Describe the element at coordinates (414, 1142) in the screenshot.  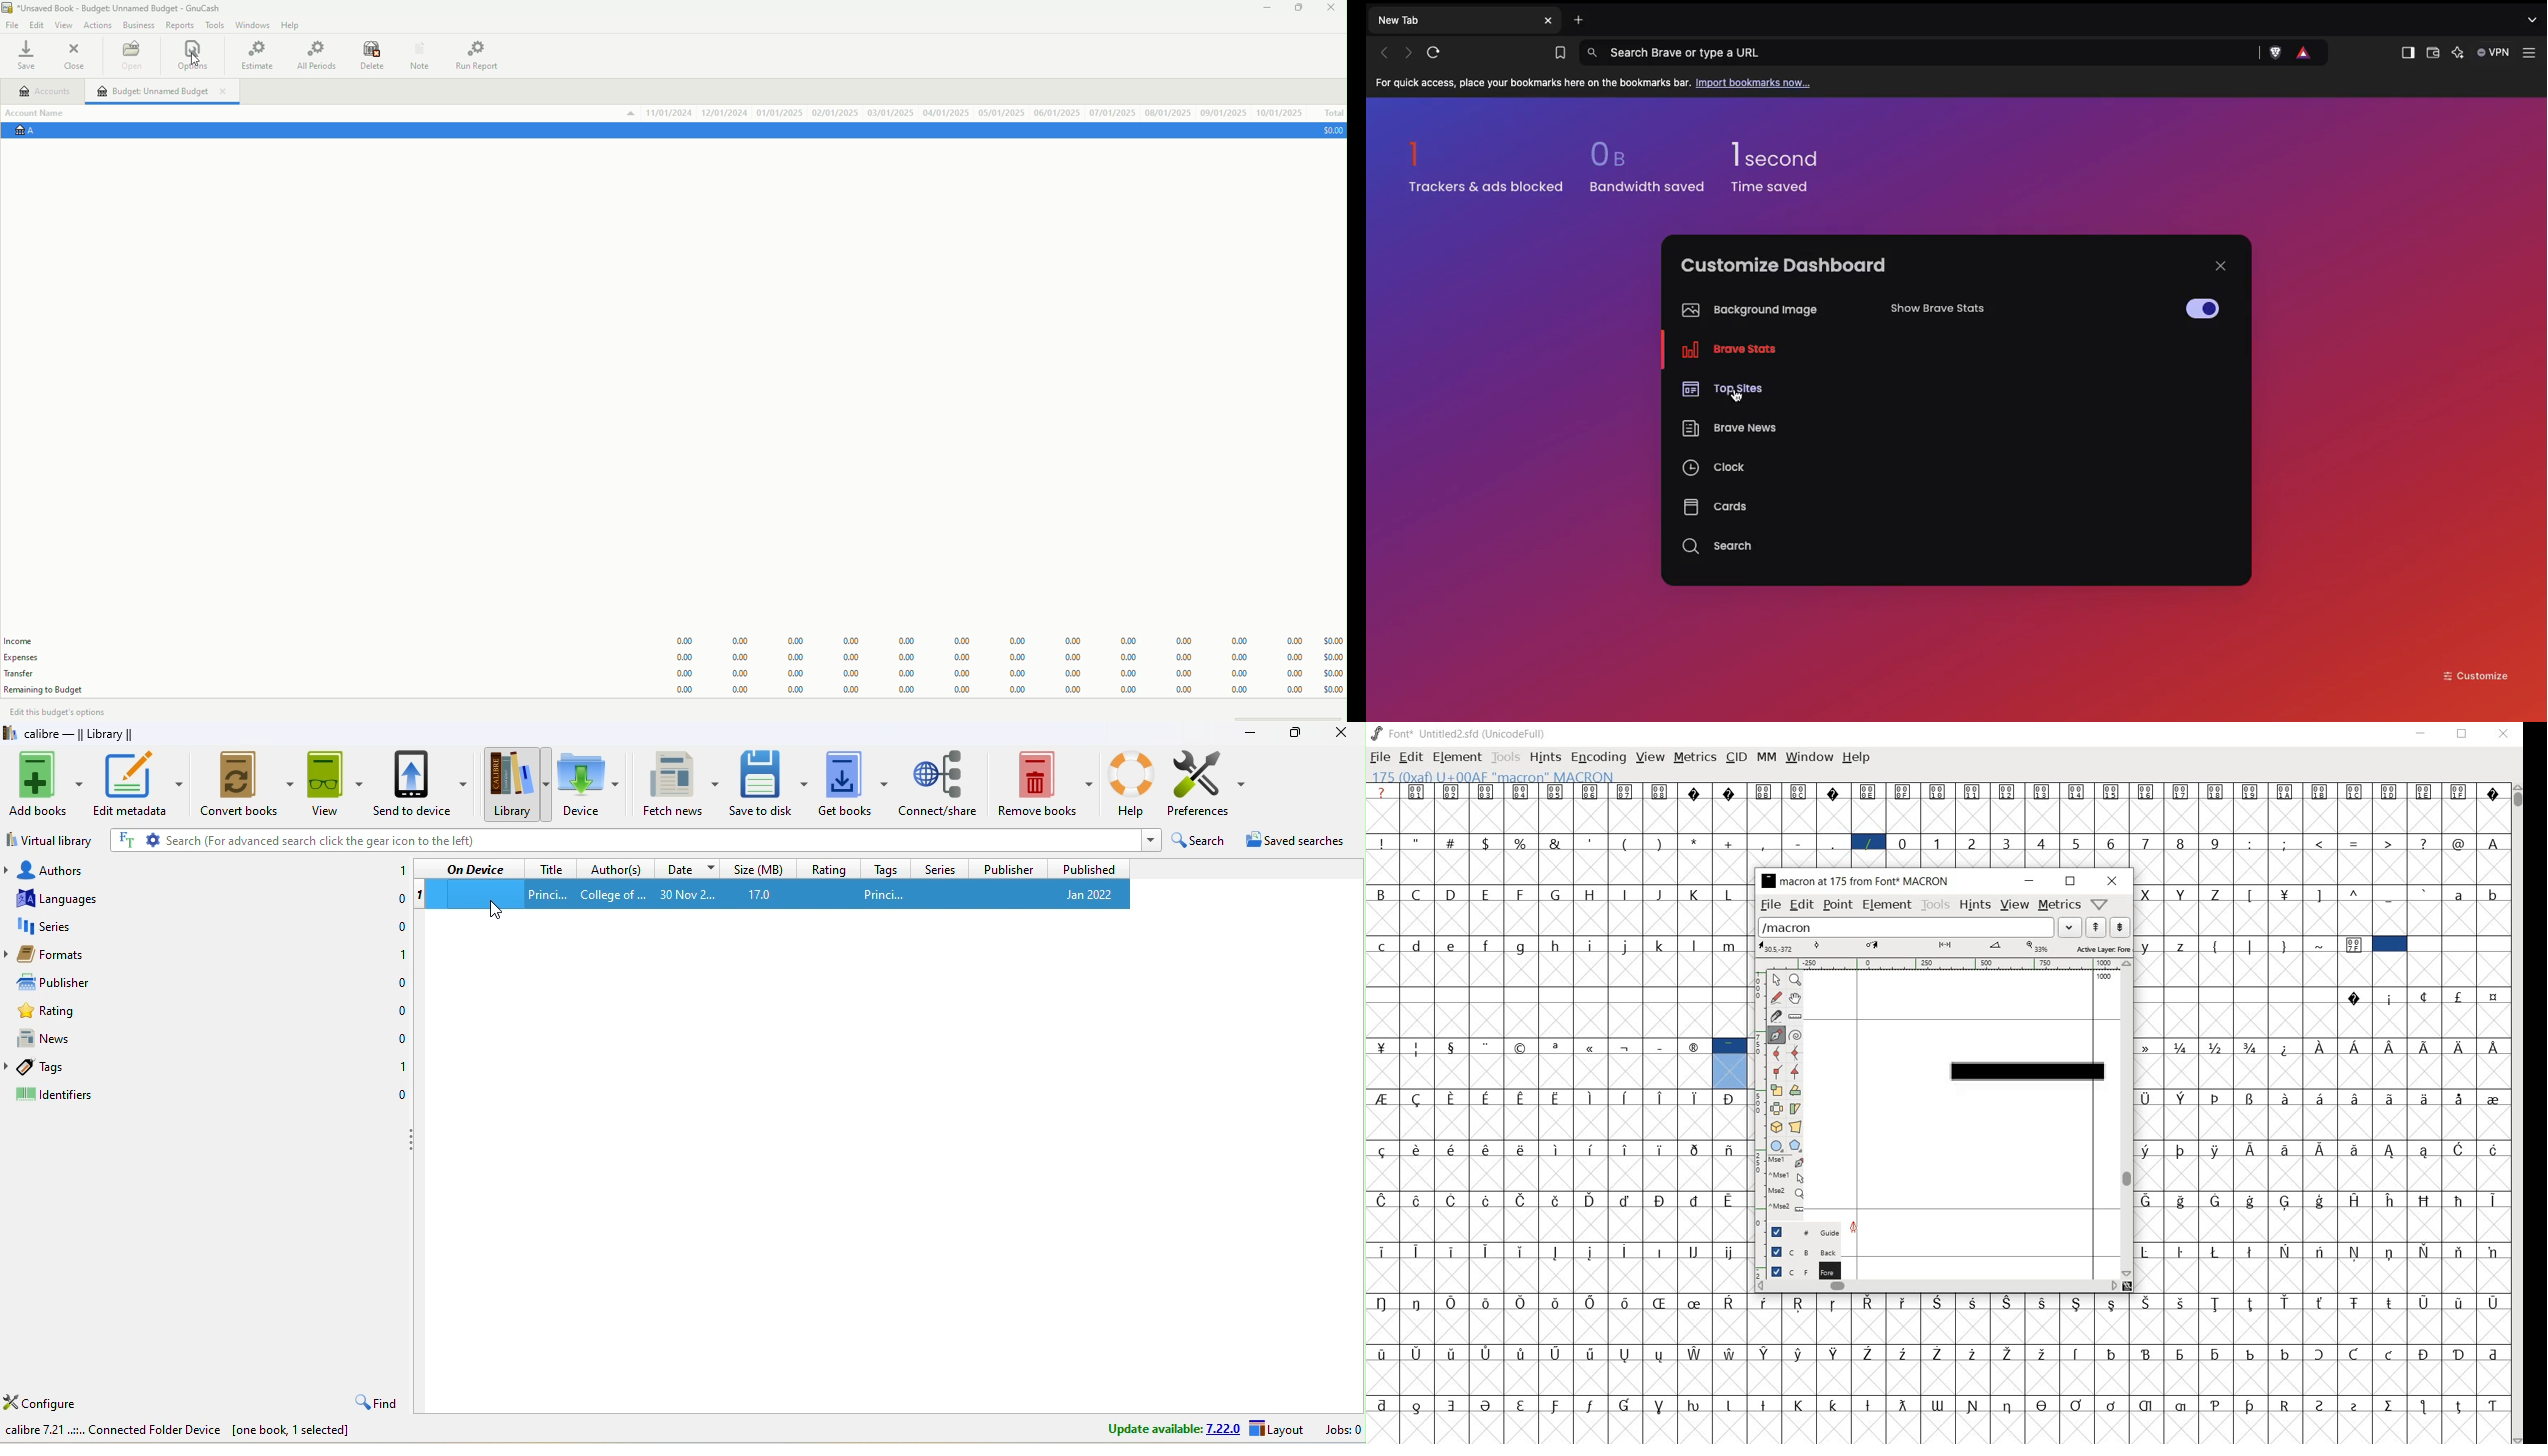
I see `drag to collapse` at that location.